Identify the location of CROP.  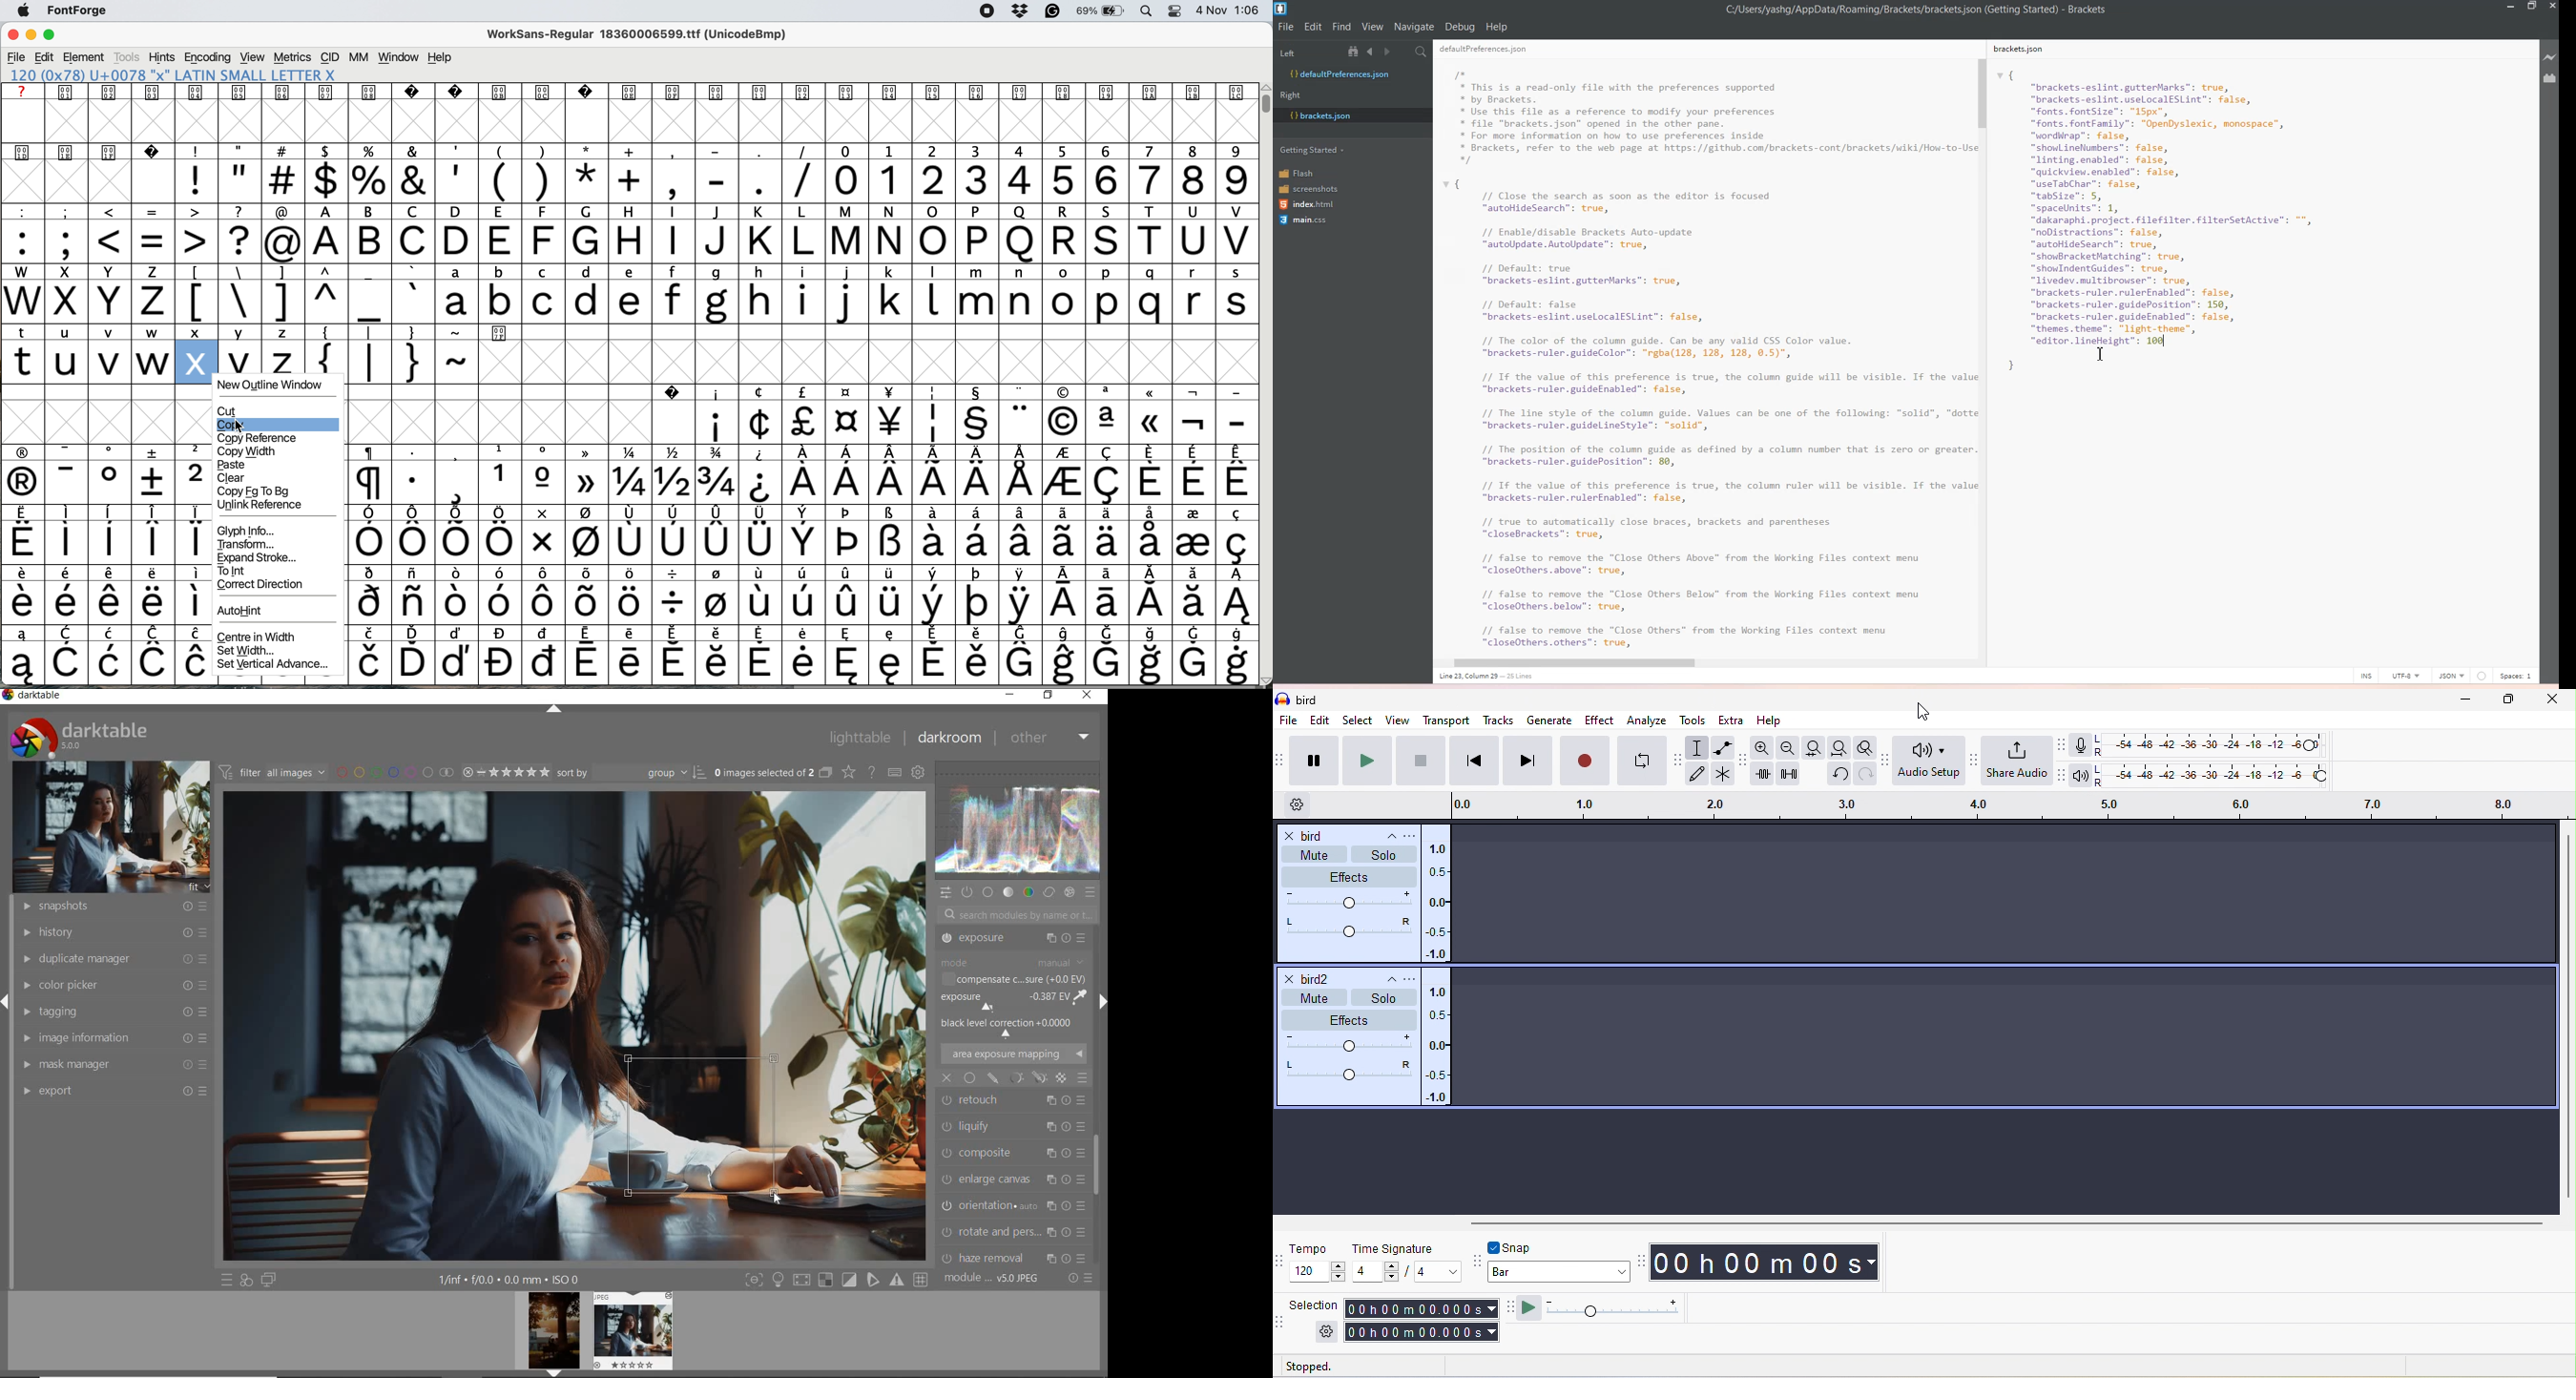
(1013, 940).